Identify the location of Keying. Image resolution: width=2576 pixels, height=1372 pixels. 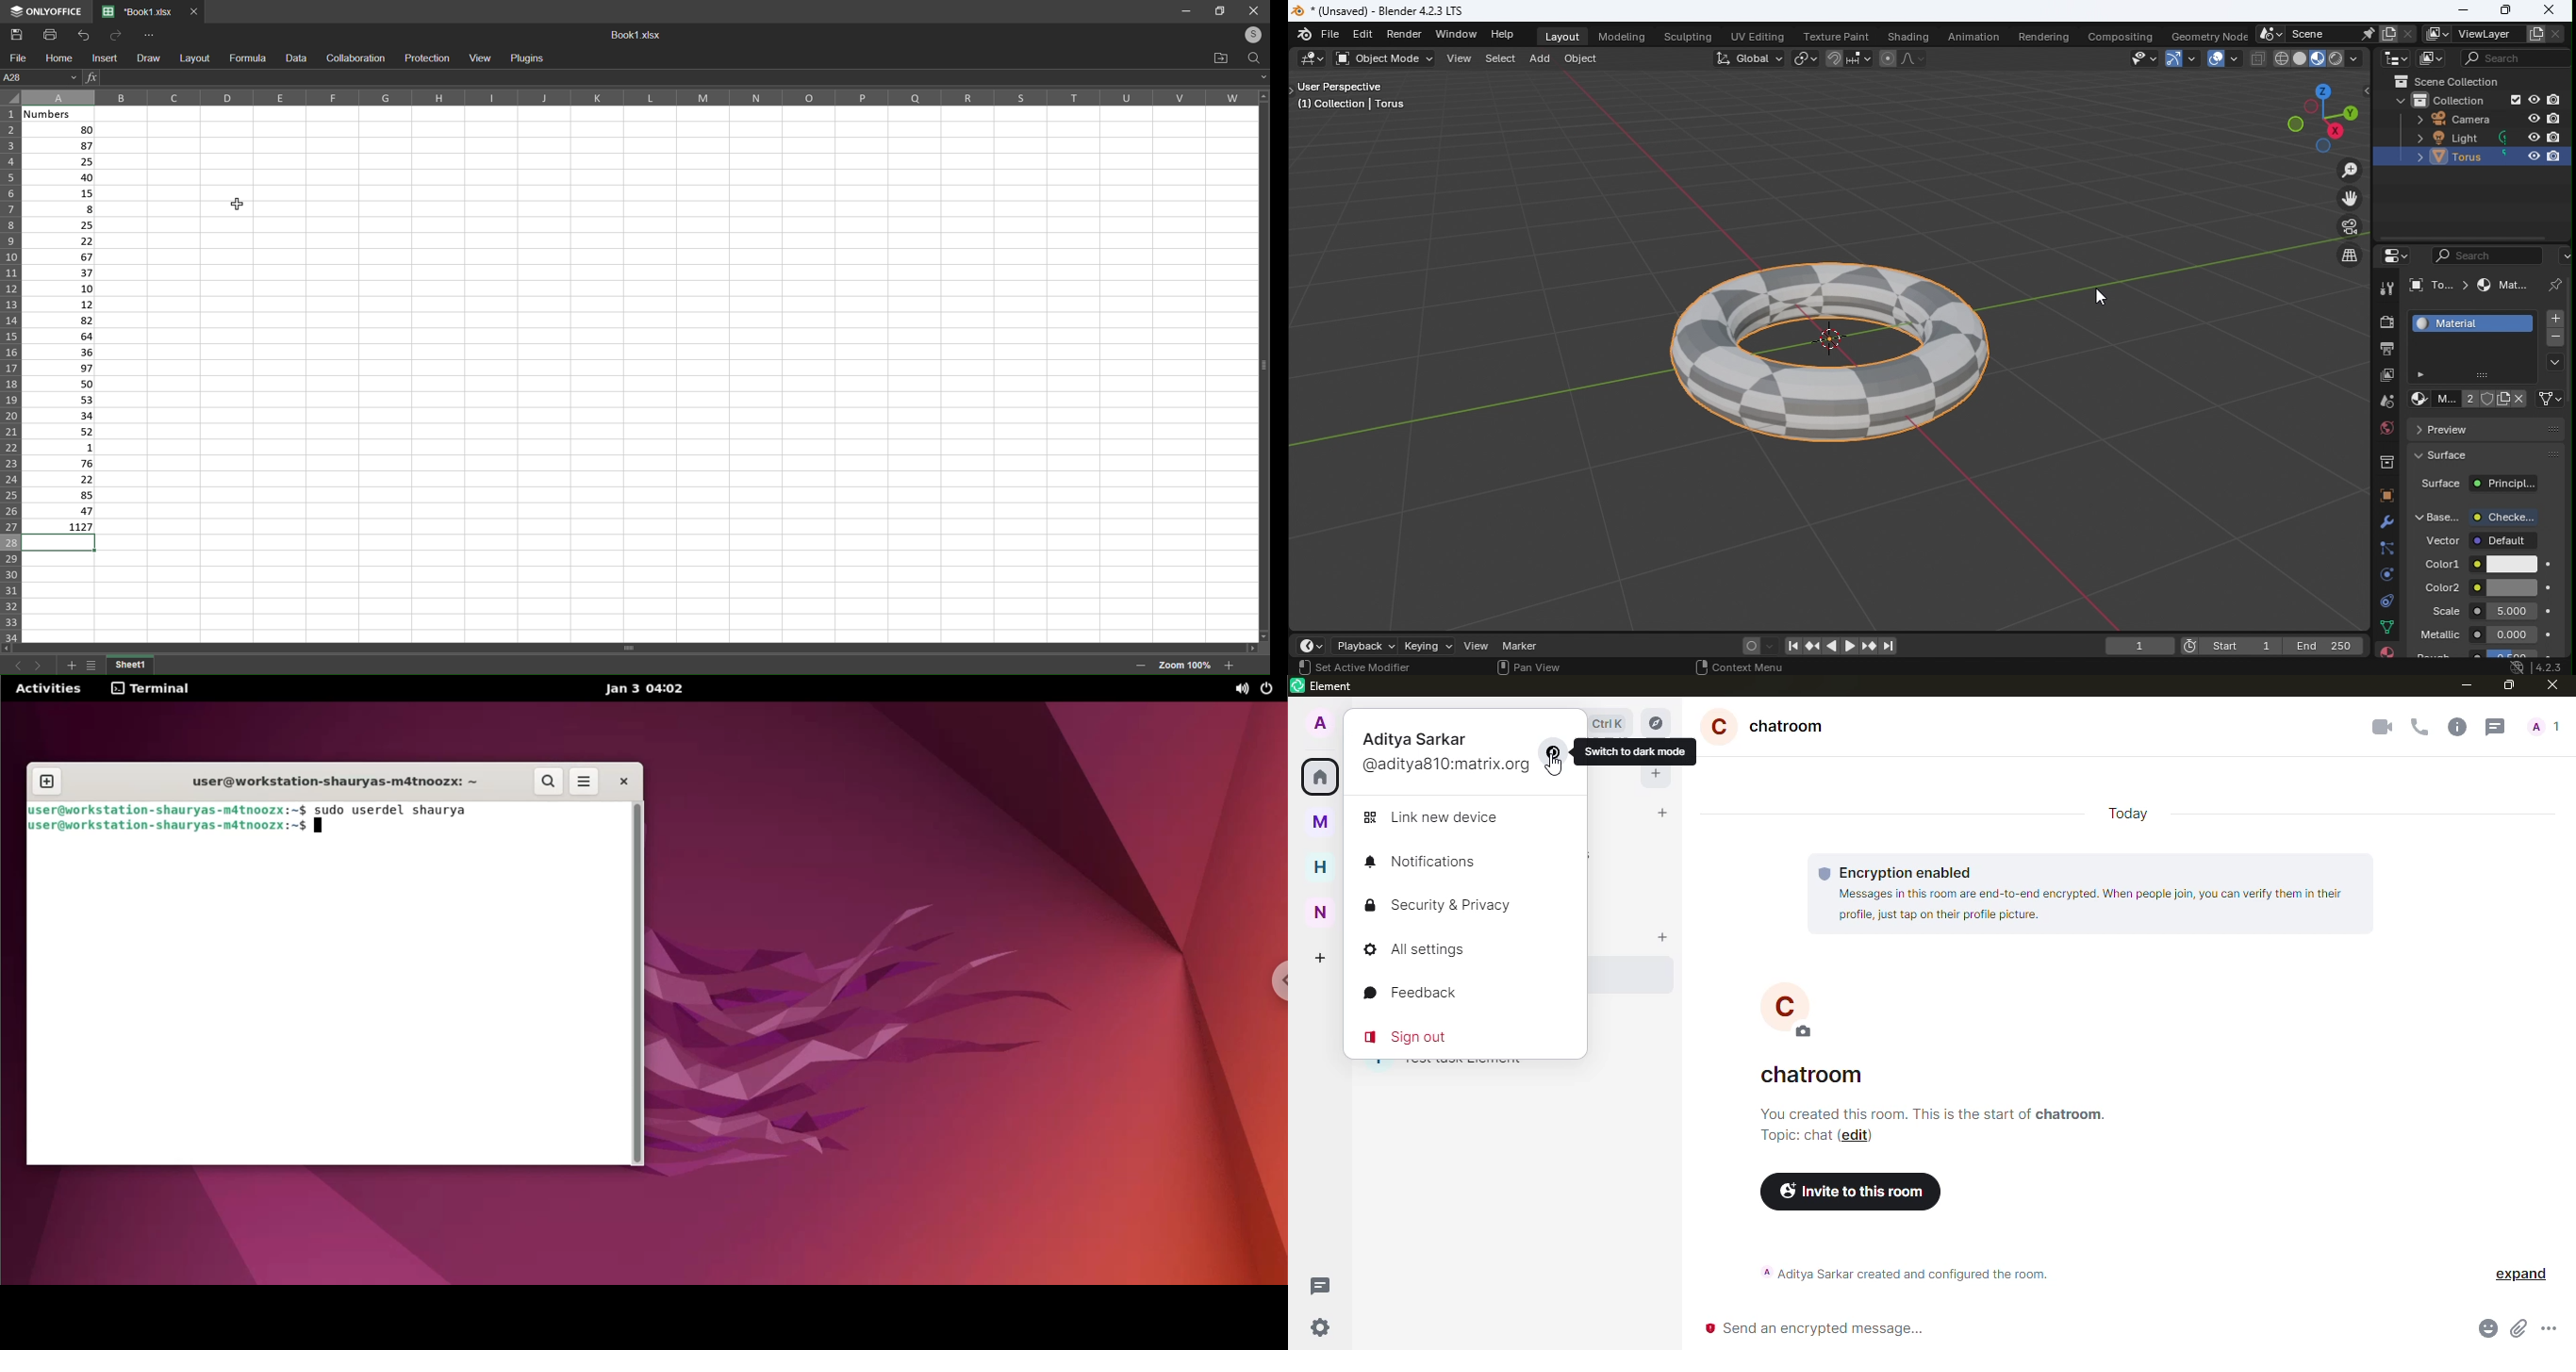
(1426, 646).